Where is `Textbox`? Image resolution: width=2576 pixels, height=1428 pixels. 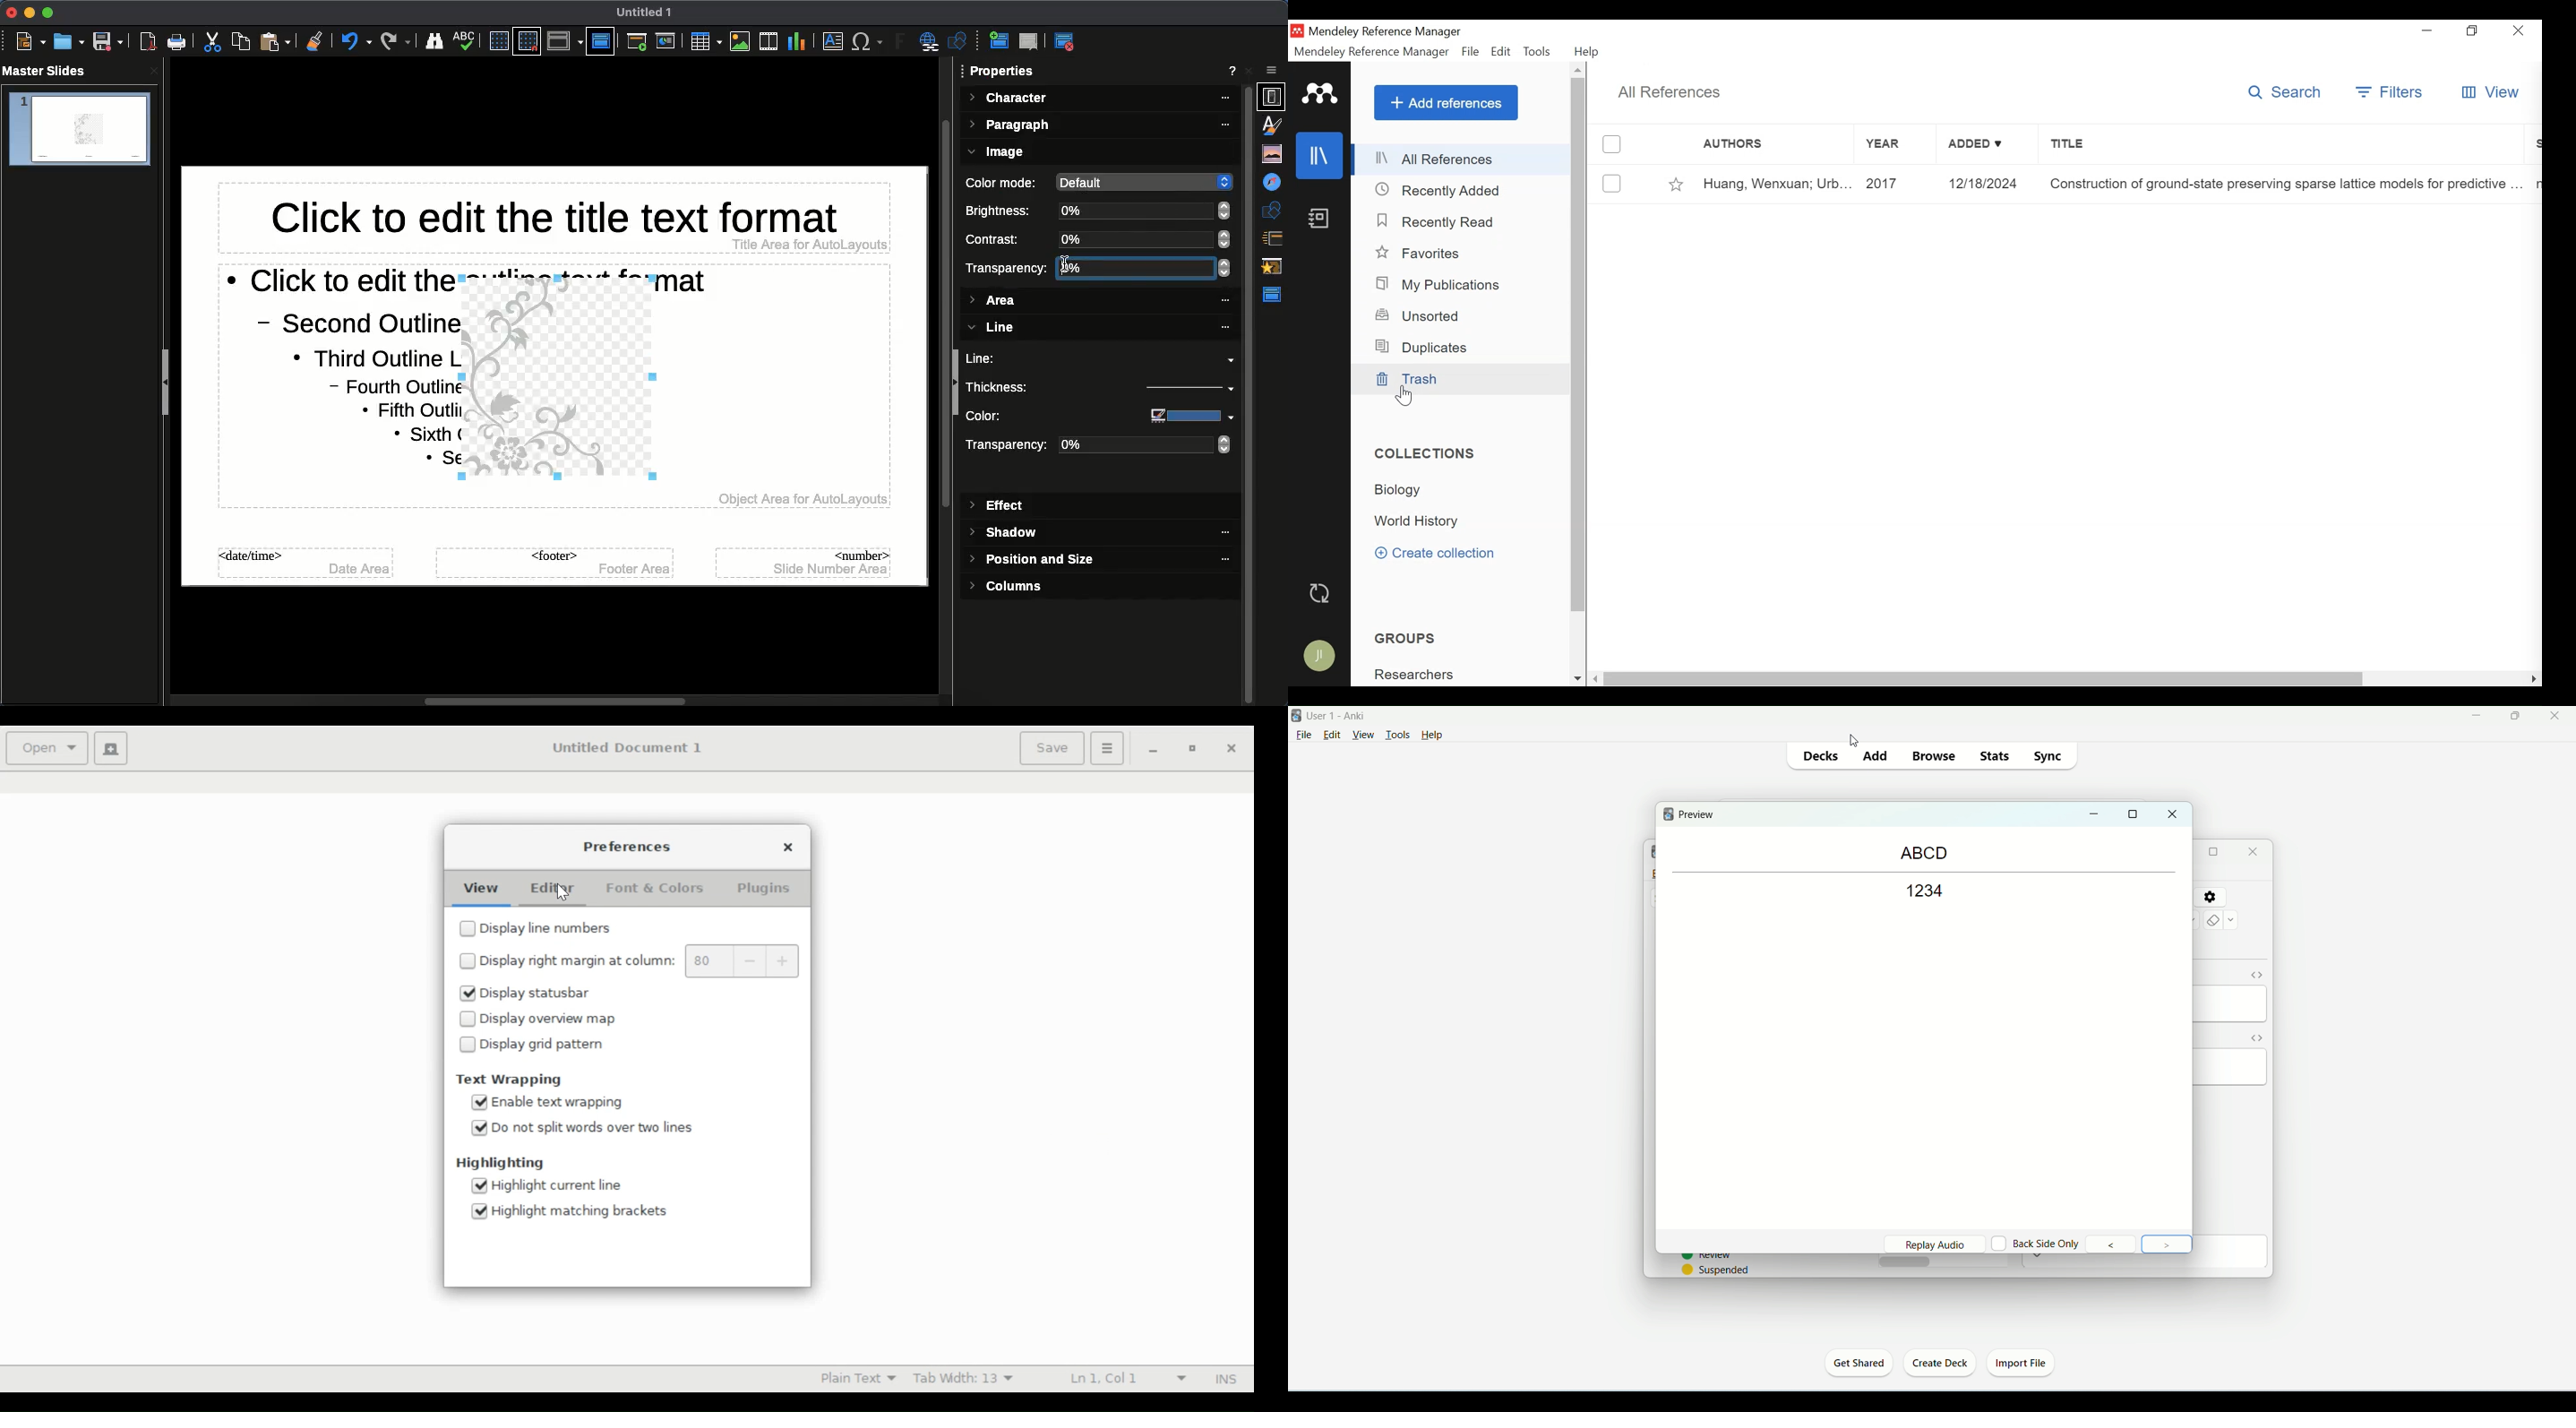 Textbox is located at coordinates (830, 42).